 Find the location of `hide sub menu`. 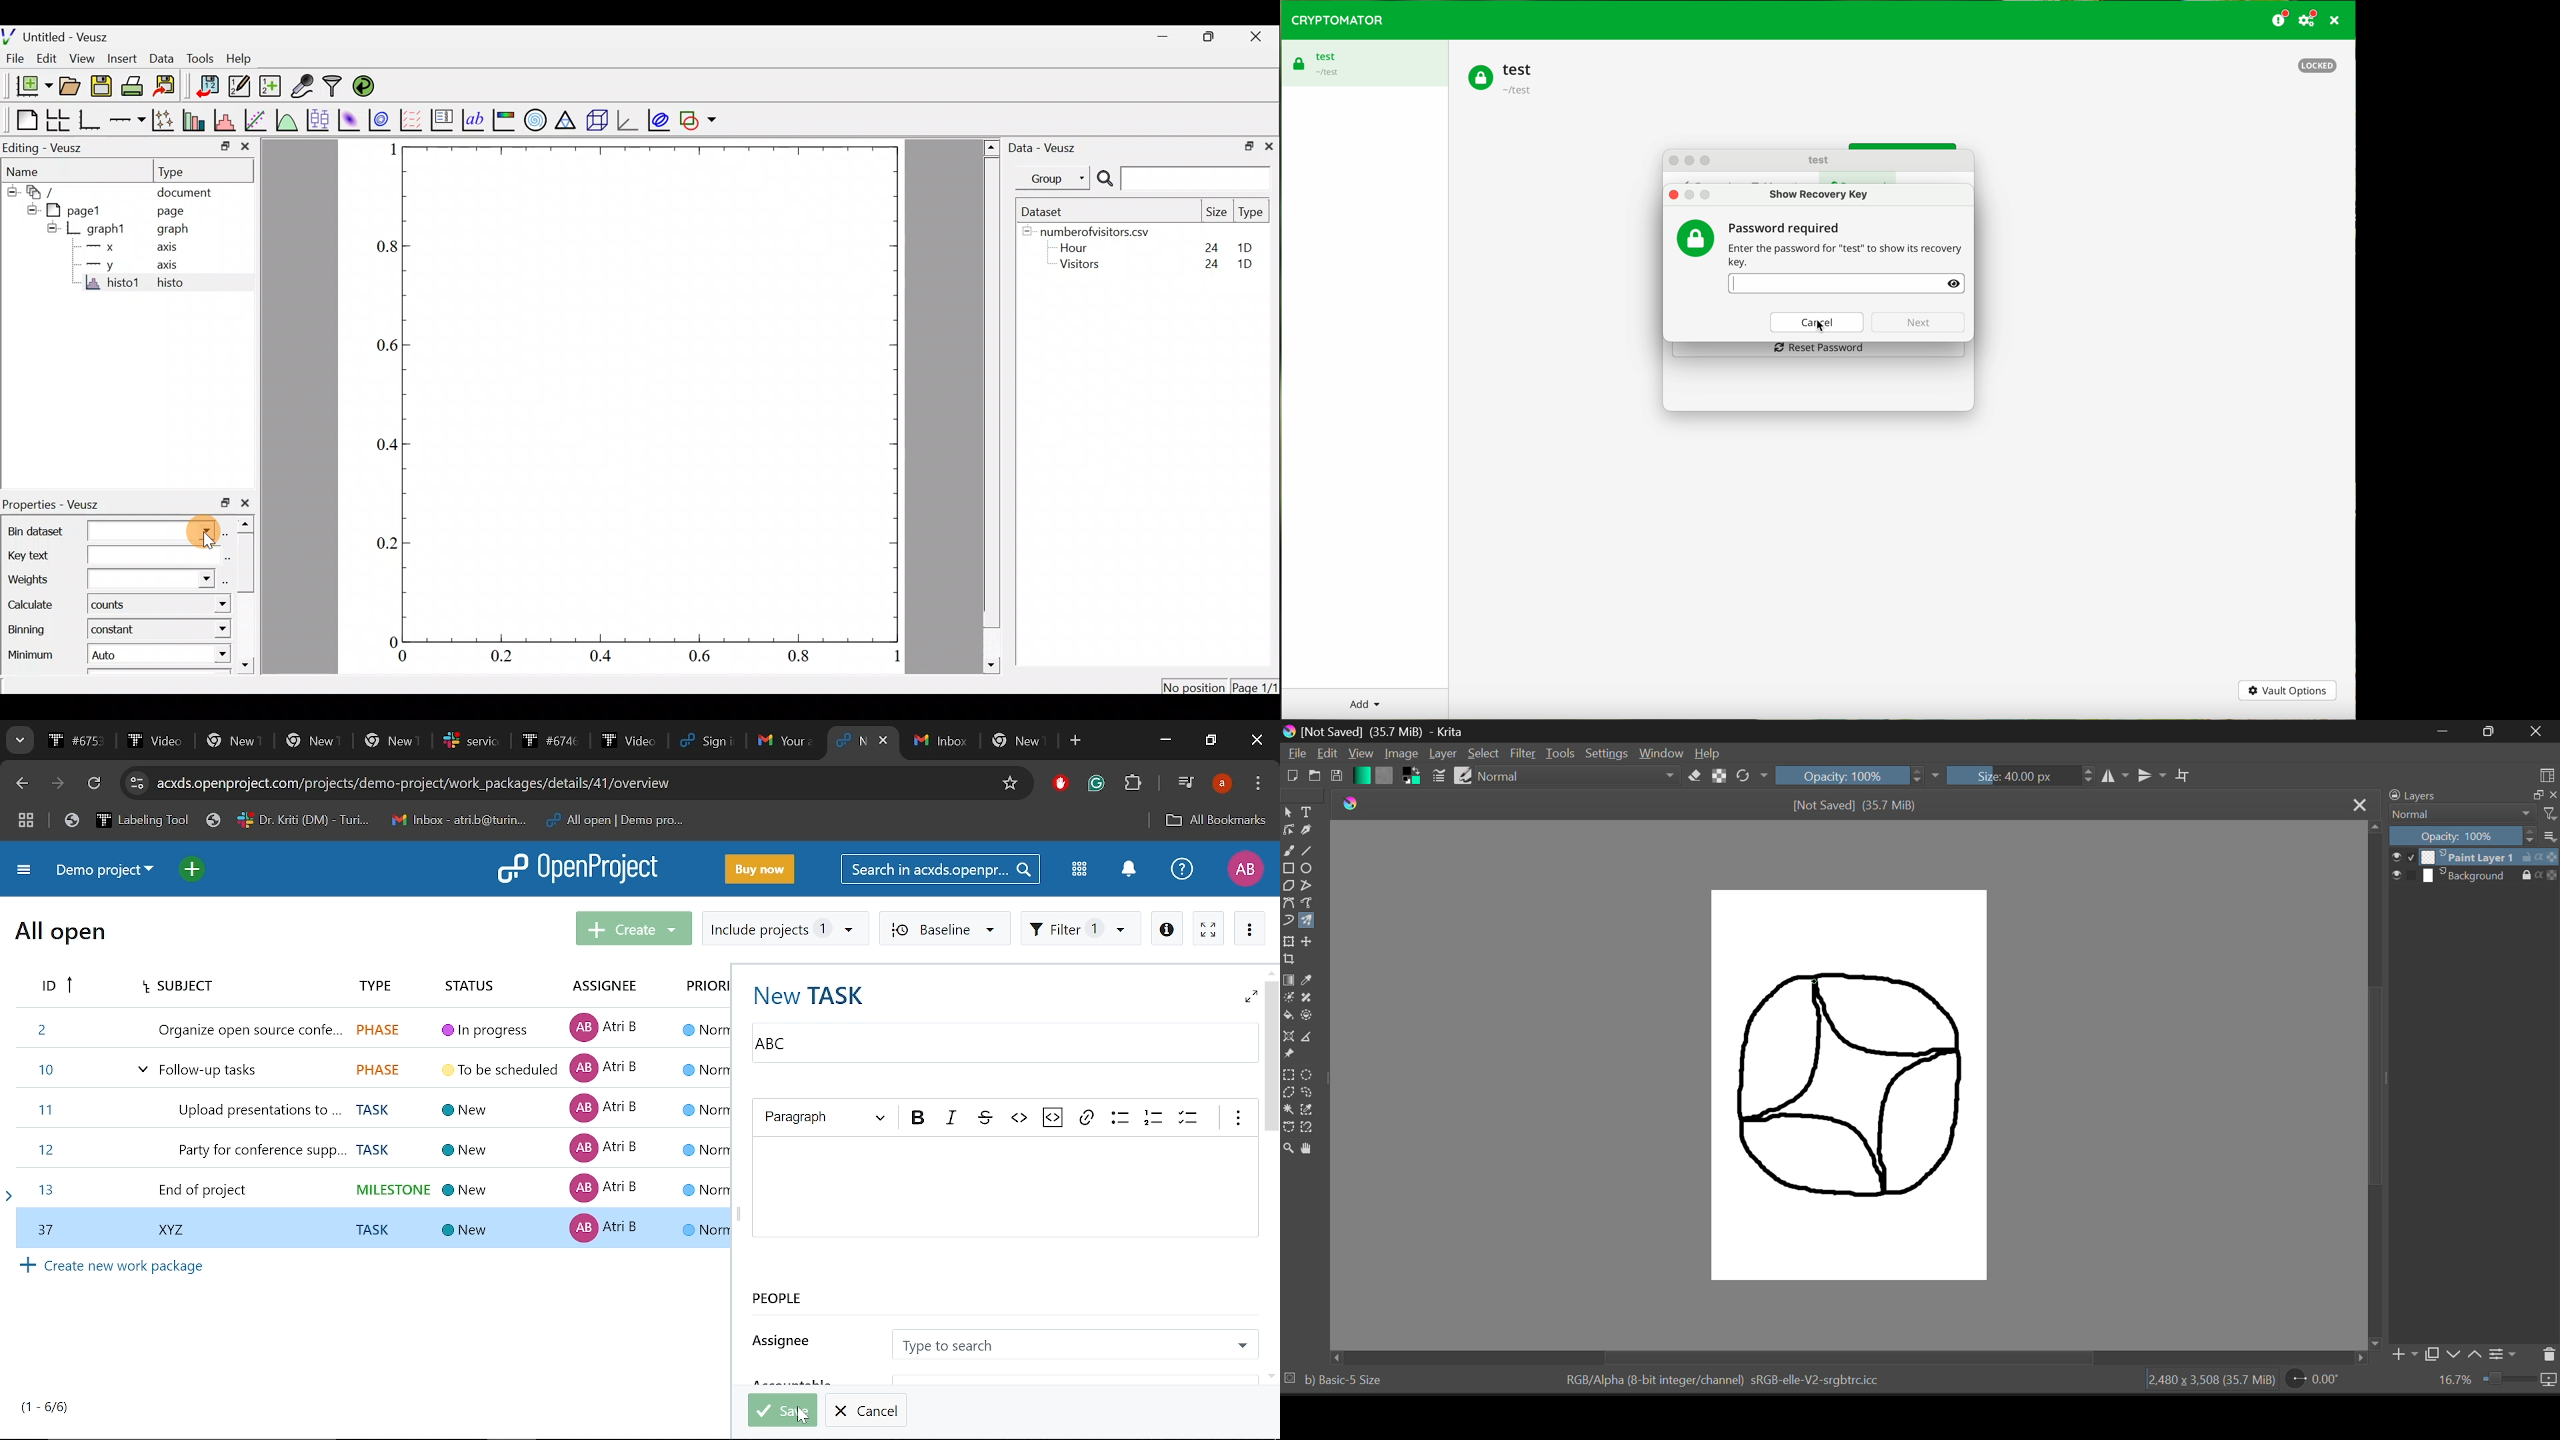

hide sub menu is located at coordinates (9, 190).